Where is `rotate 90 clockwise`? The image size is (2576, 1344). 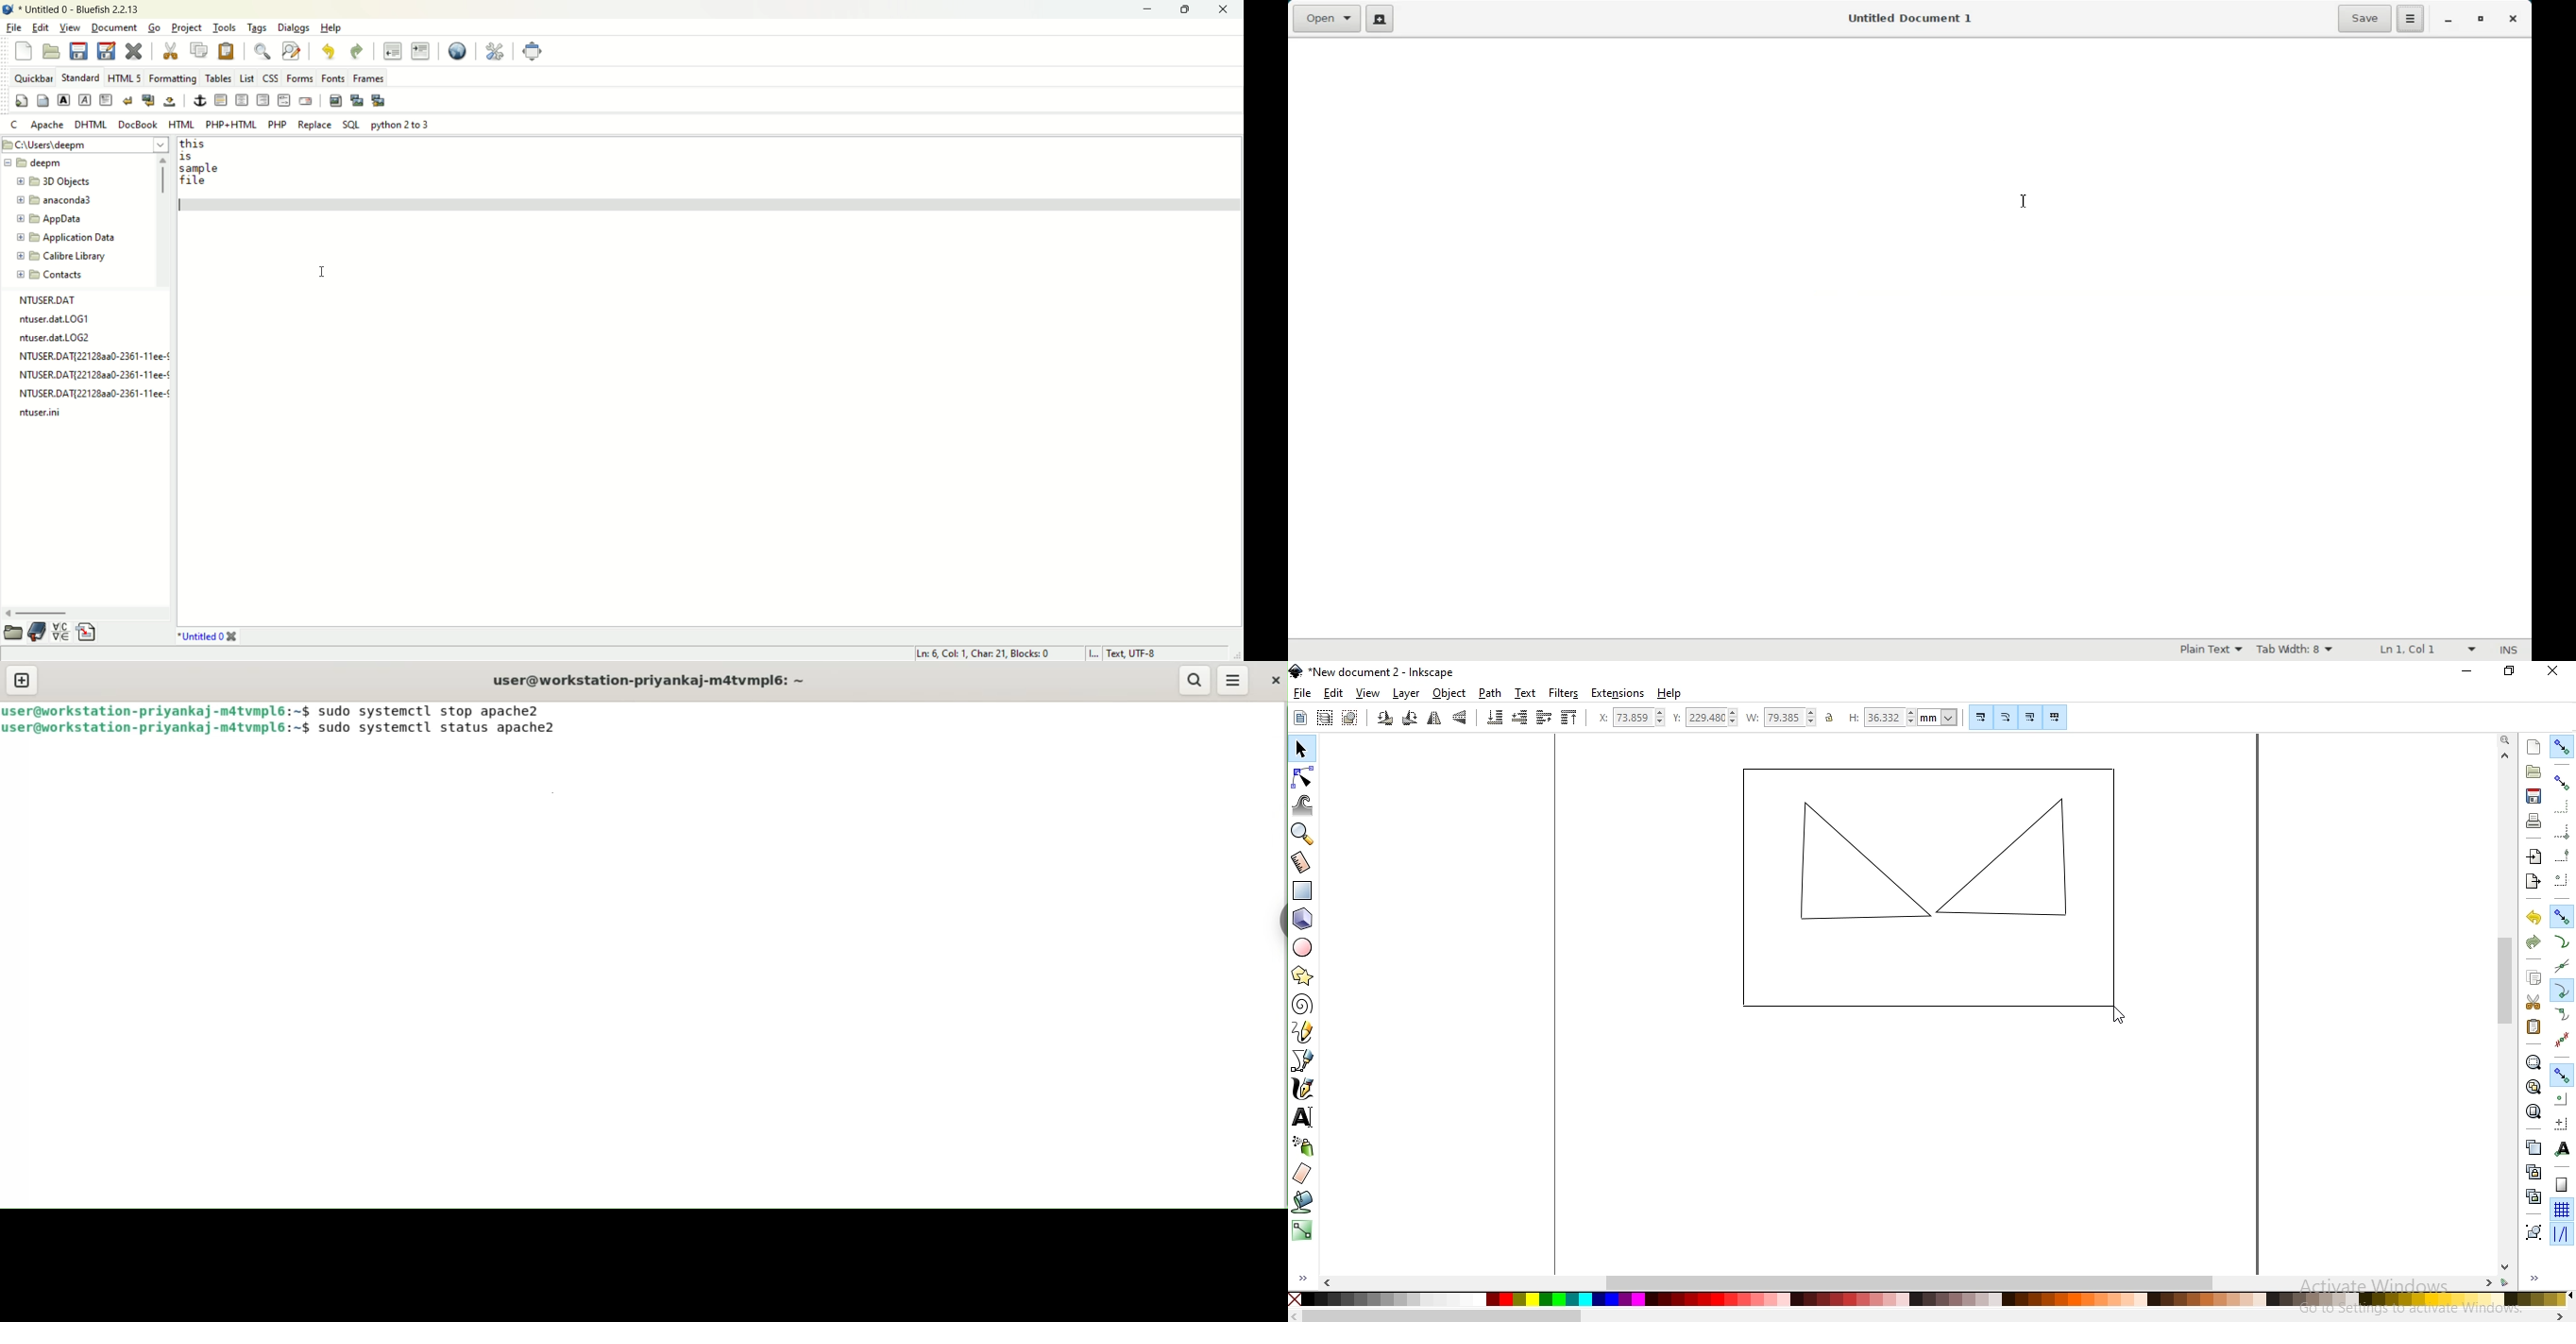 rotate 90 clockwise is located at coordinates (1411, 719).